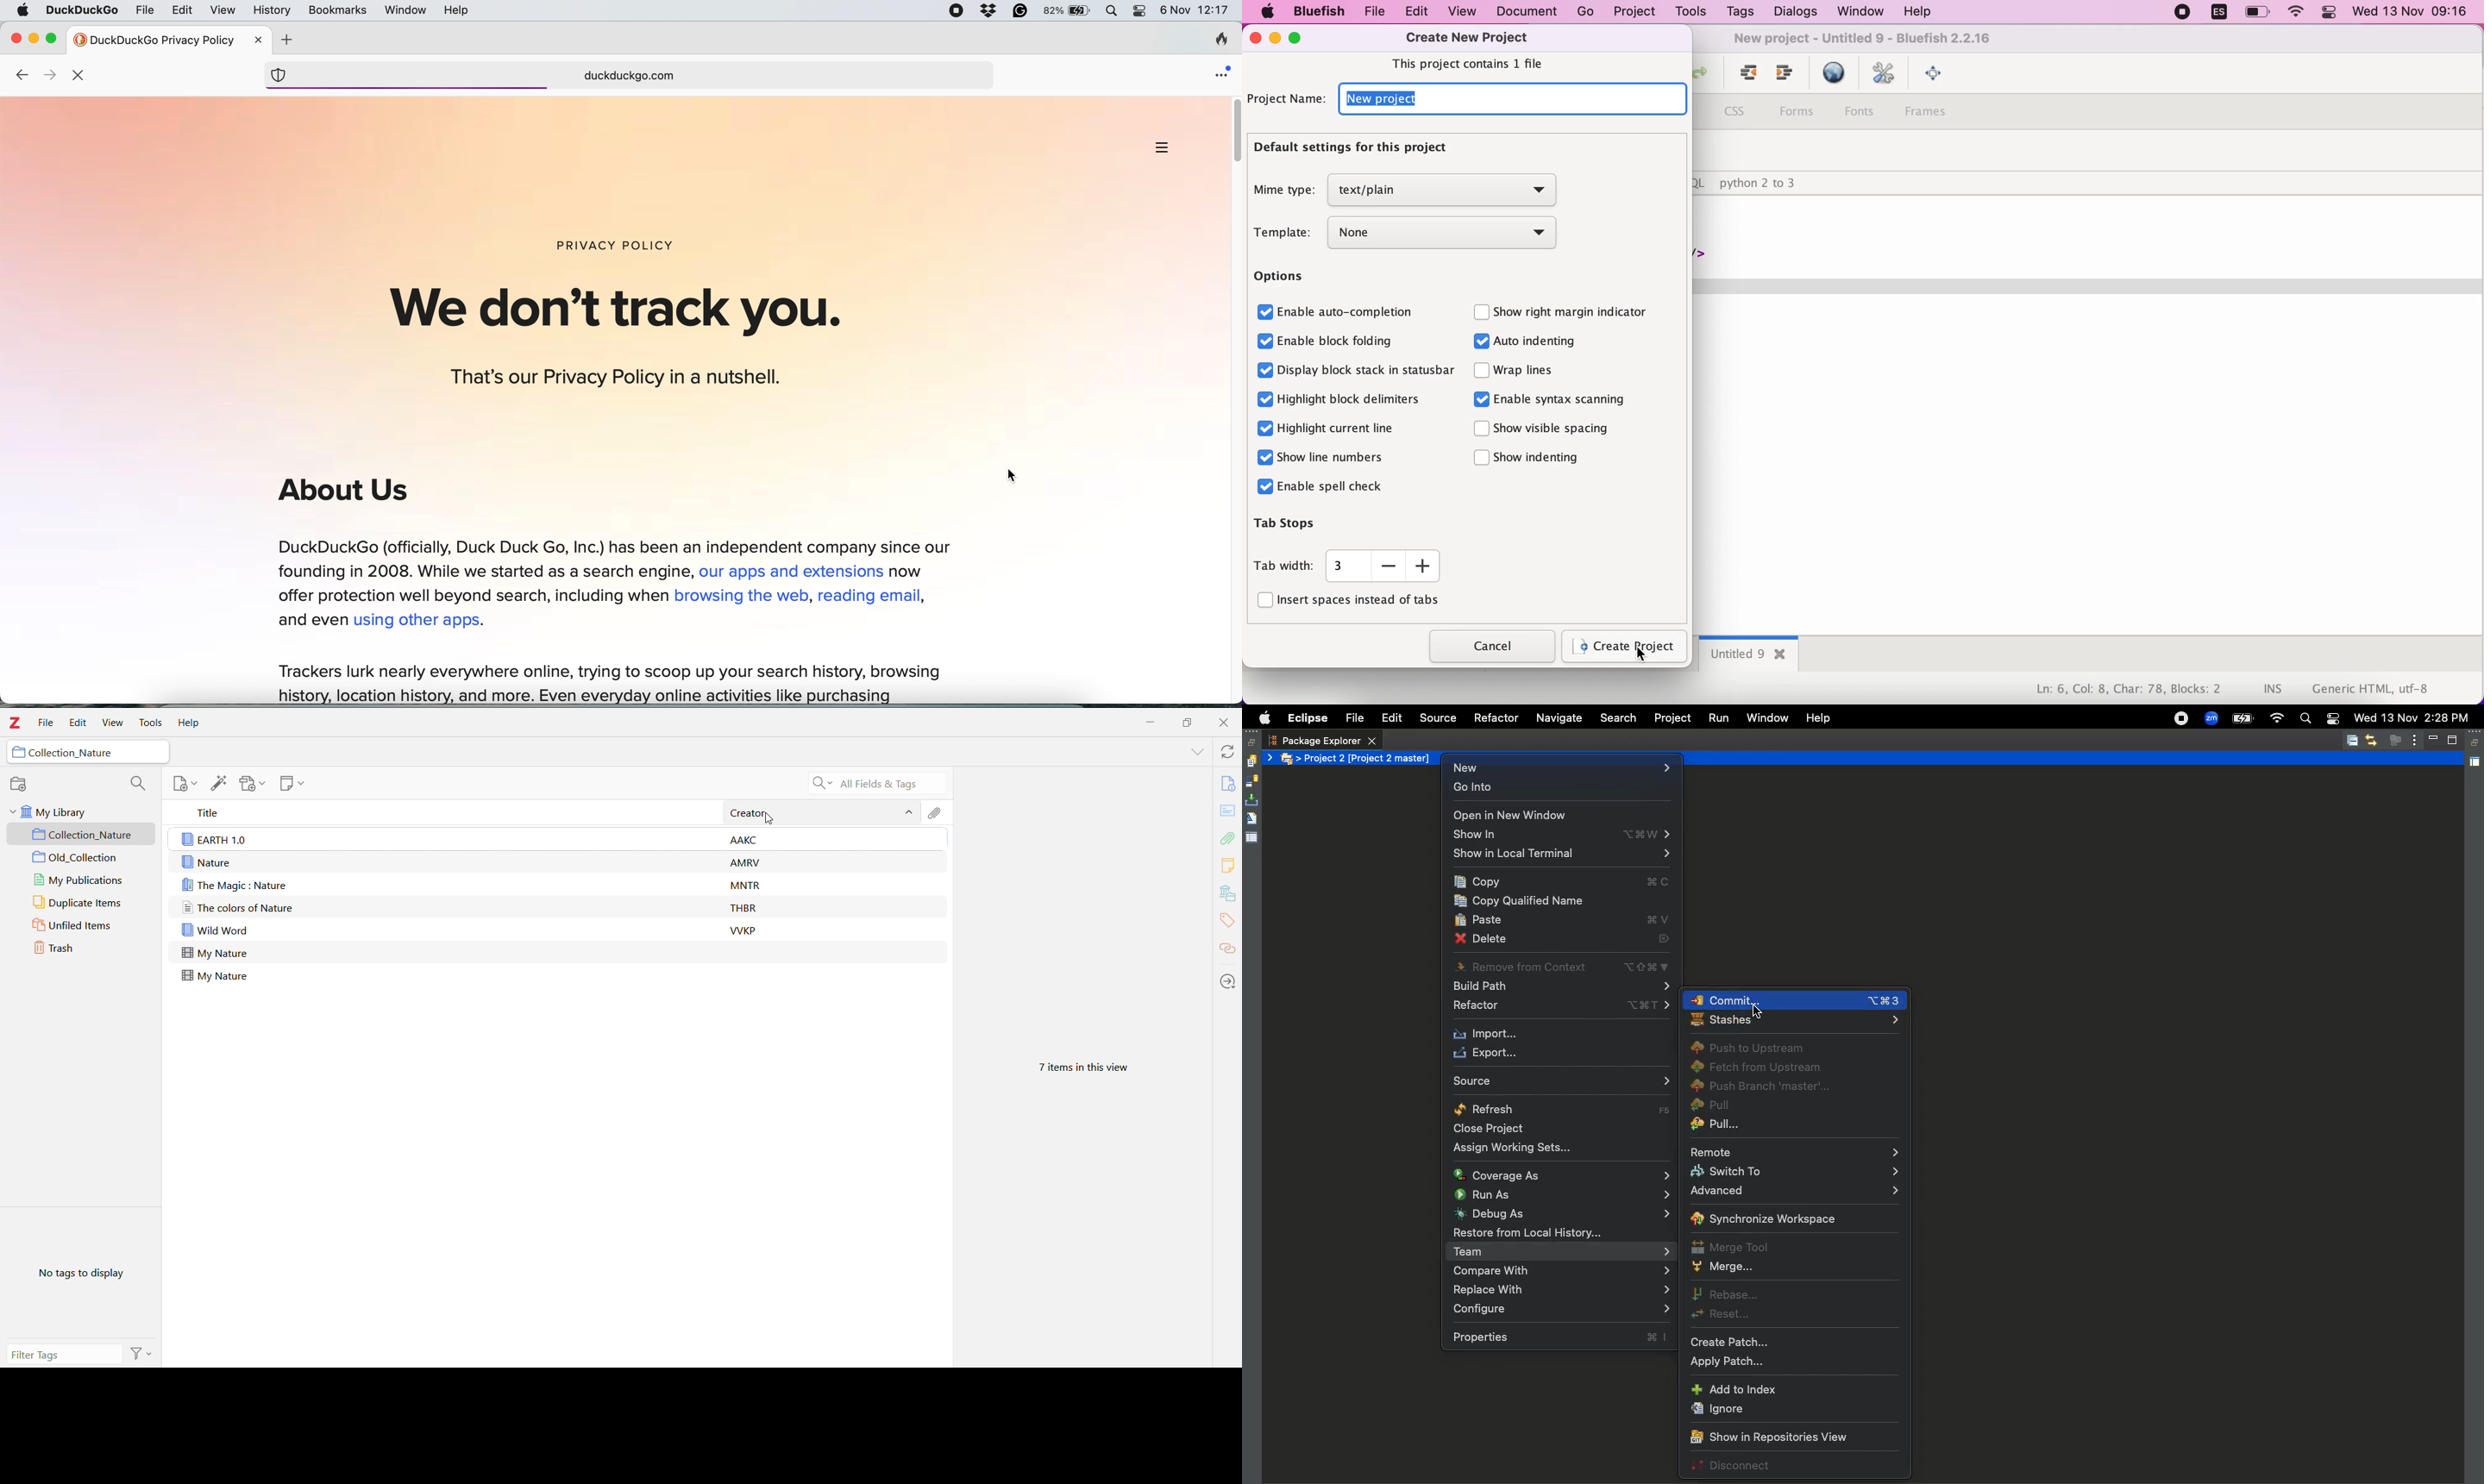 The image size is (2492, 1484). Describe the element at coordinates (1490, 1129) in the screenshot. I see `Close project` at that location.